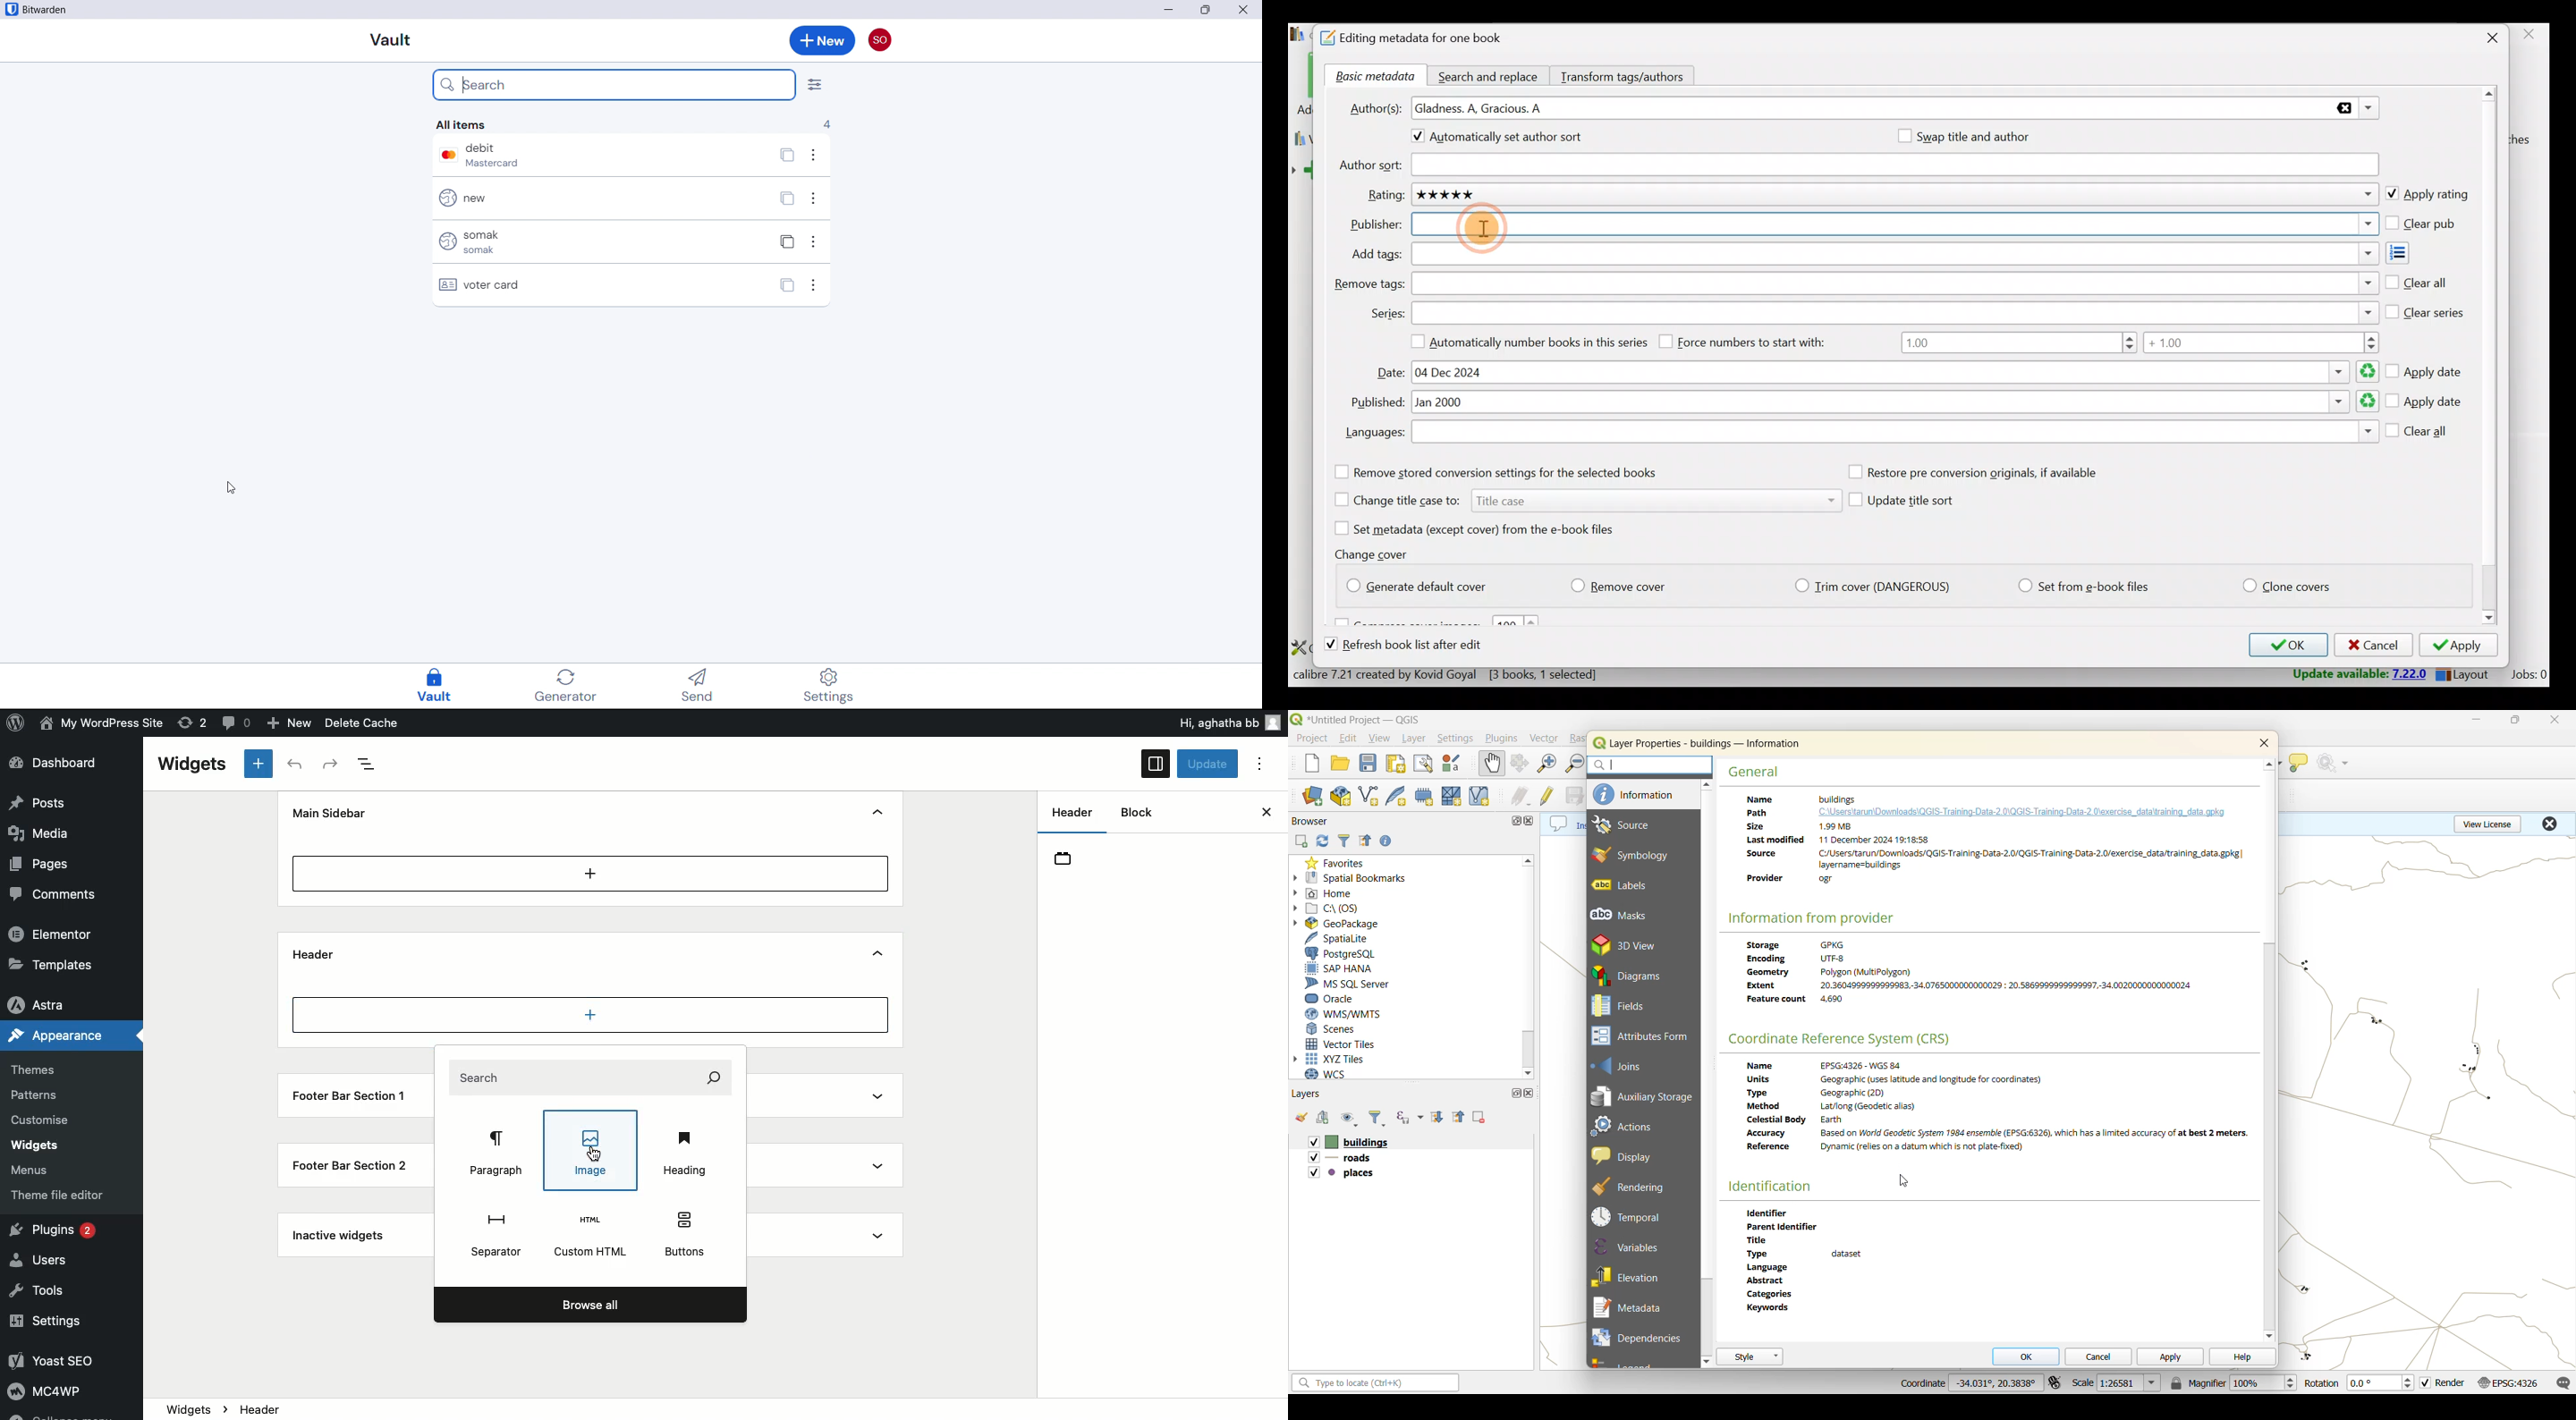 This screenshot has height=1428, width=2576. What do you see at coordinates (2552, 823) in the screenshot?
I see `close` at bounding box center [2552, 823].